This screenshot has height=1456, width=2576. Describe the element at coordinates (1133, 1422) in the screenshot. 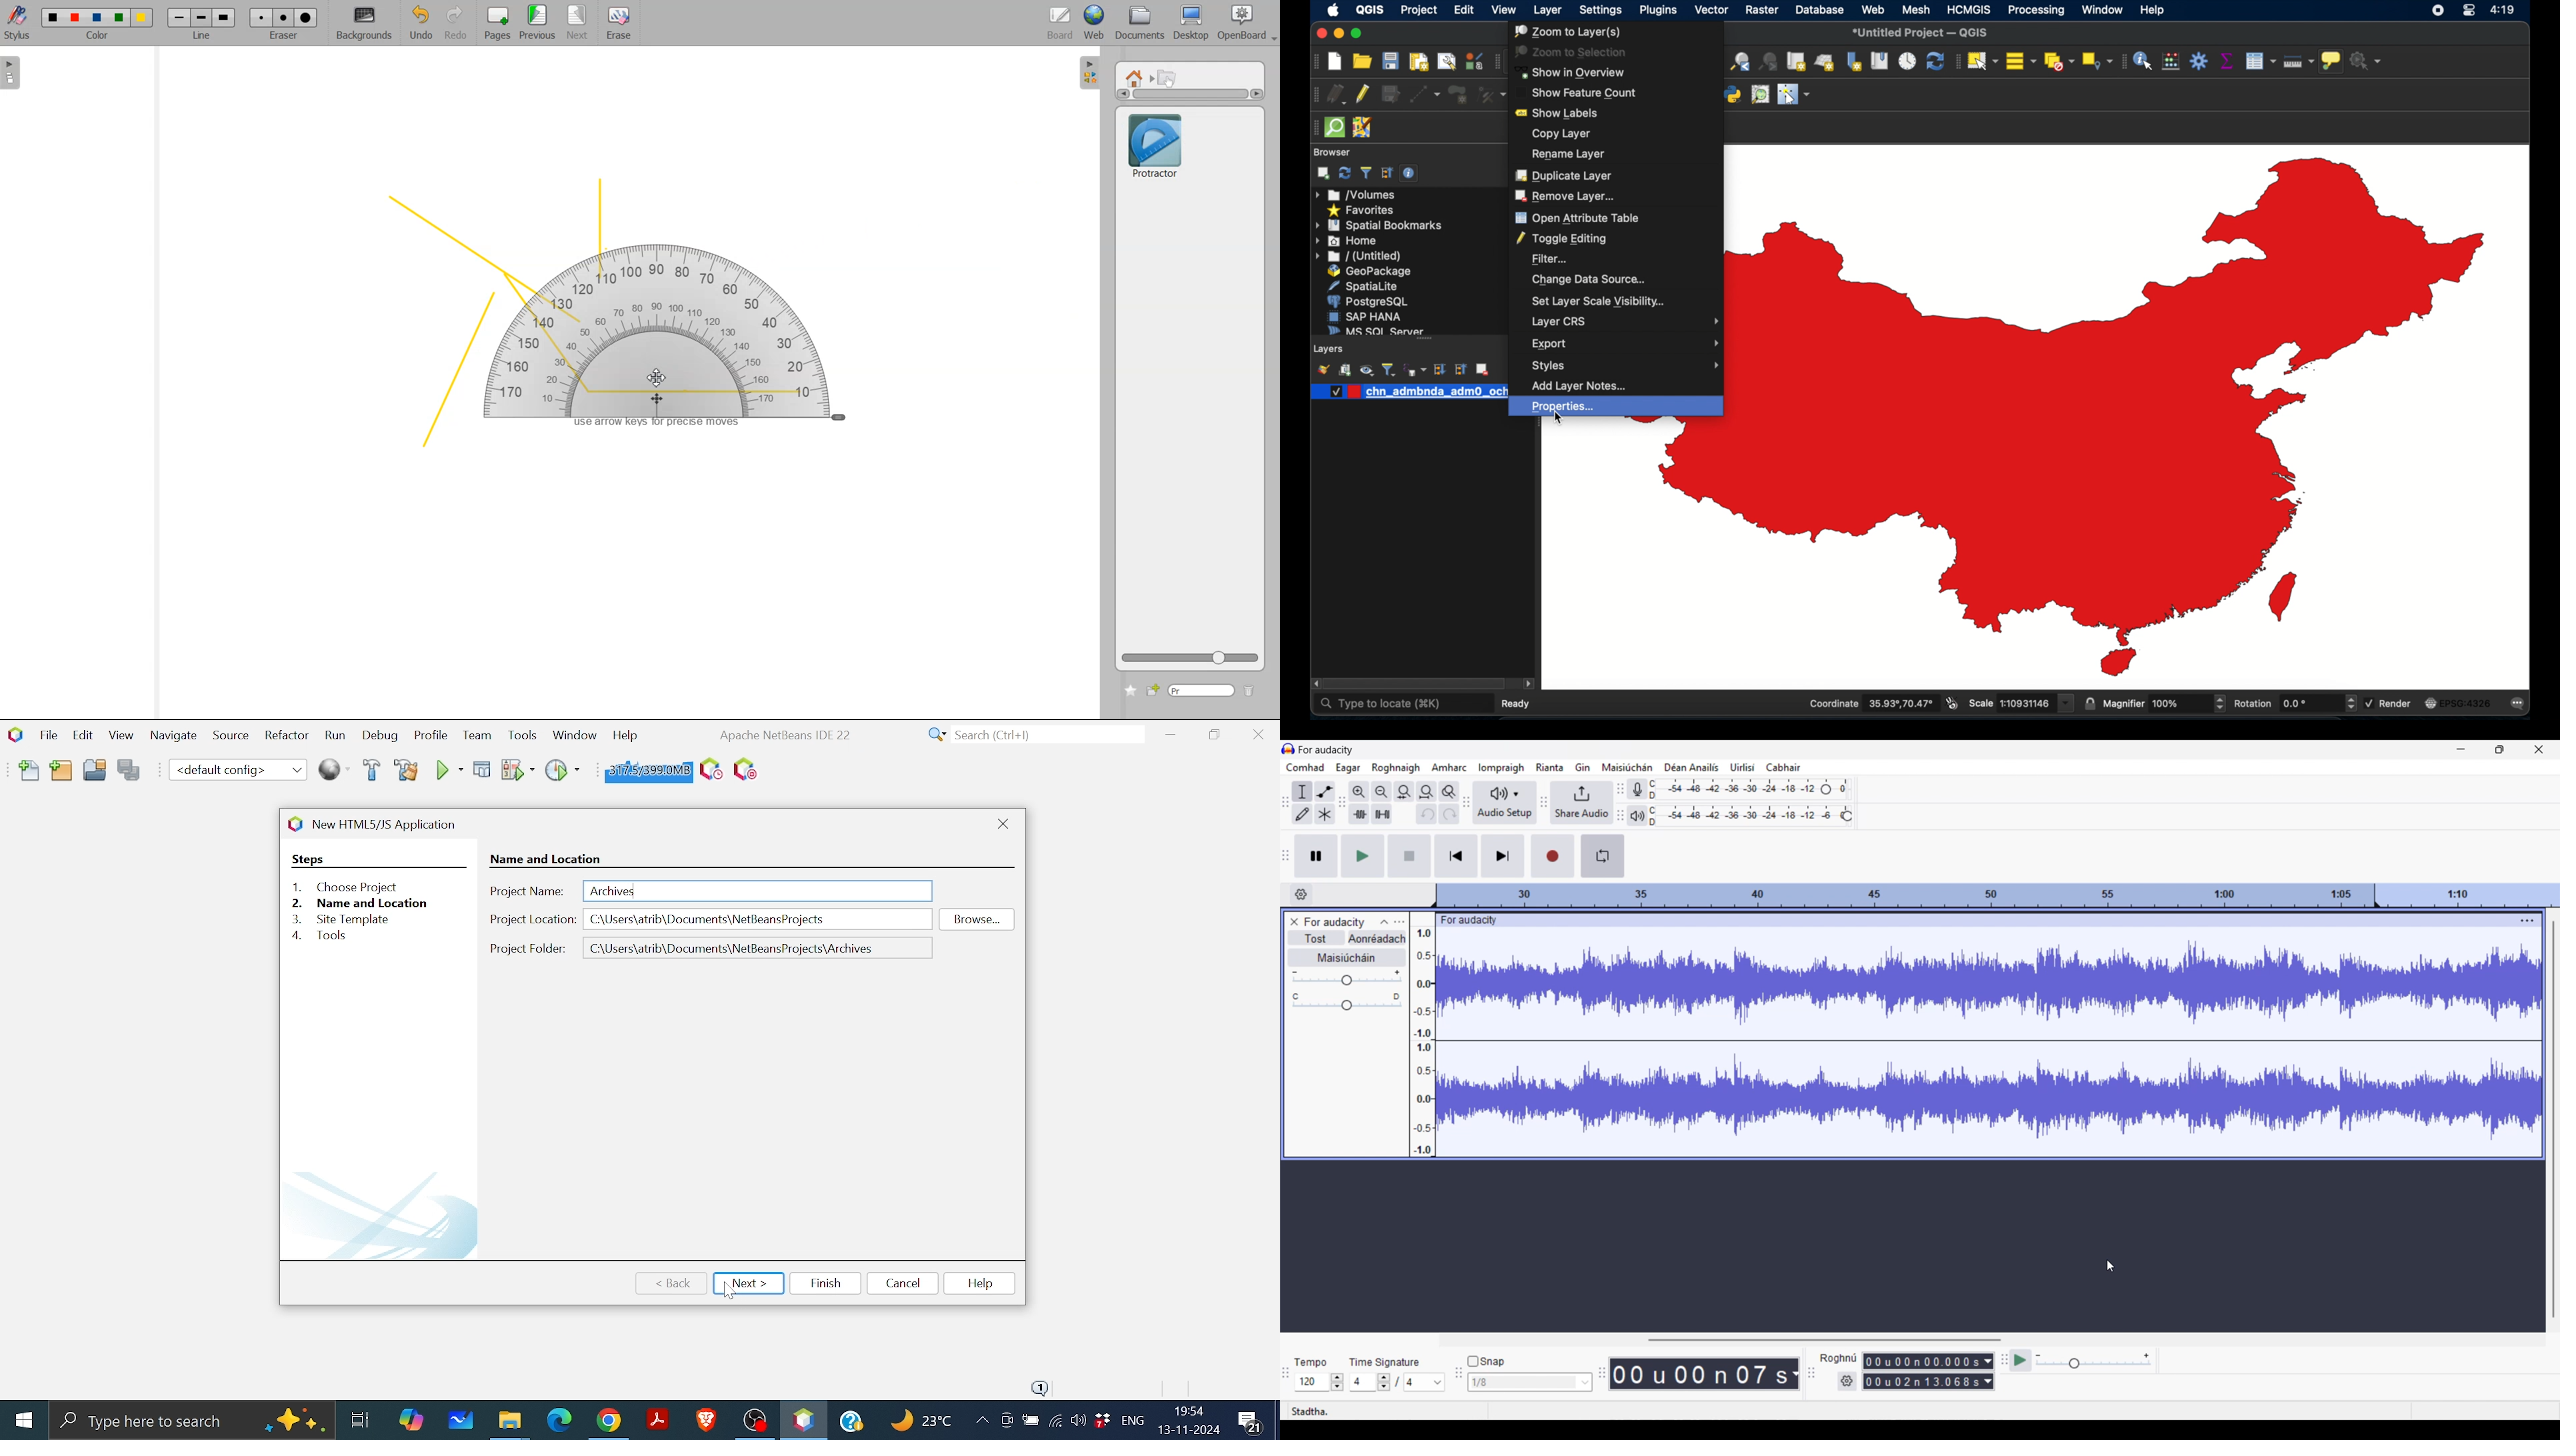

I see `languge` at that location.